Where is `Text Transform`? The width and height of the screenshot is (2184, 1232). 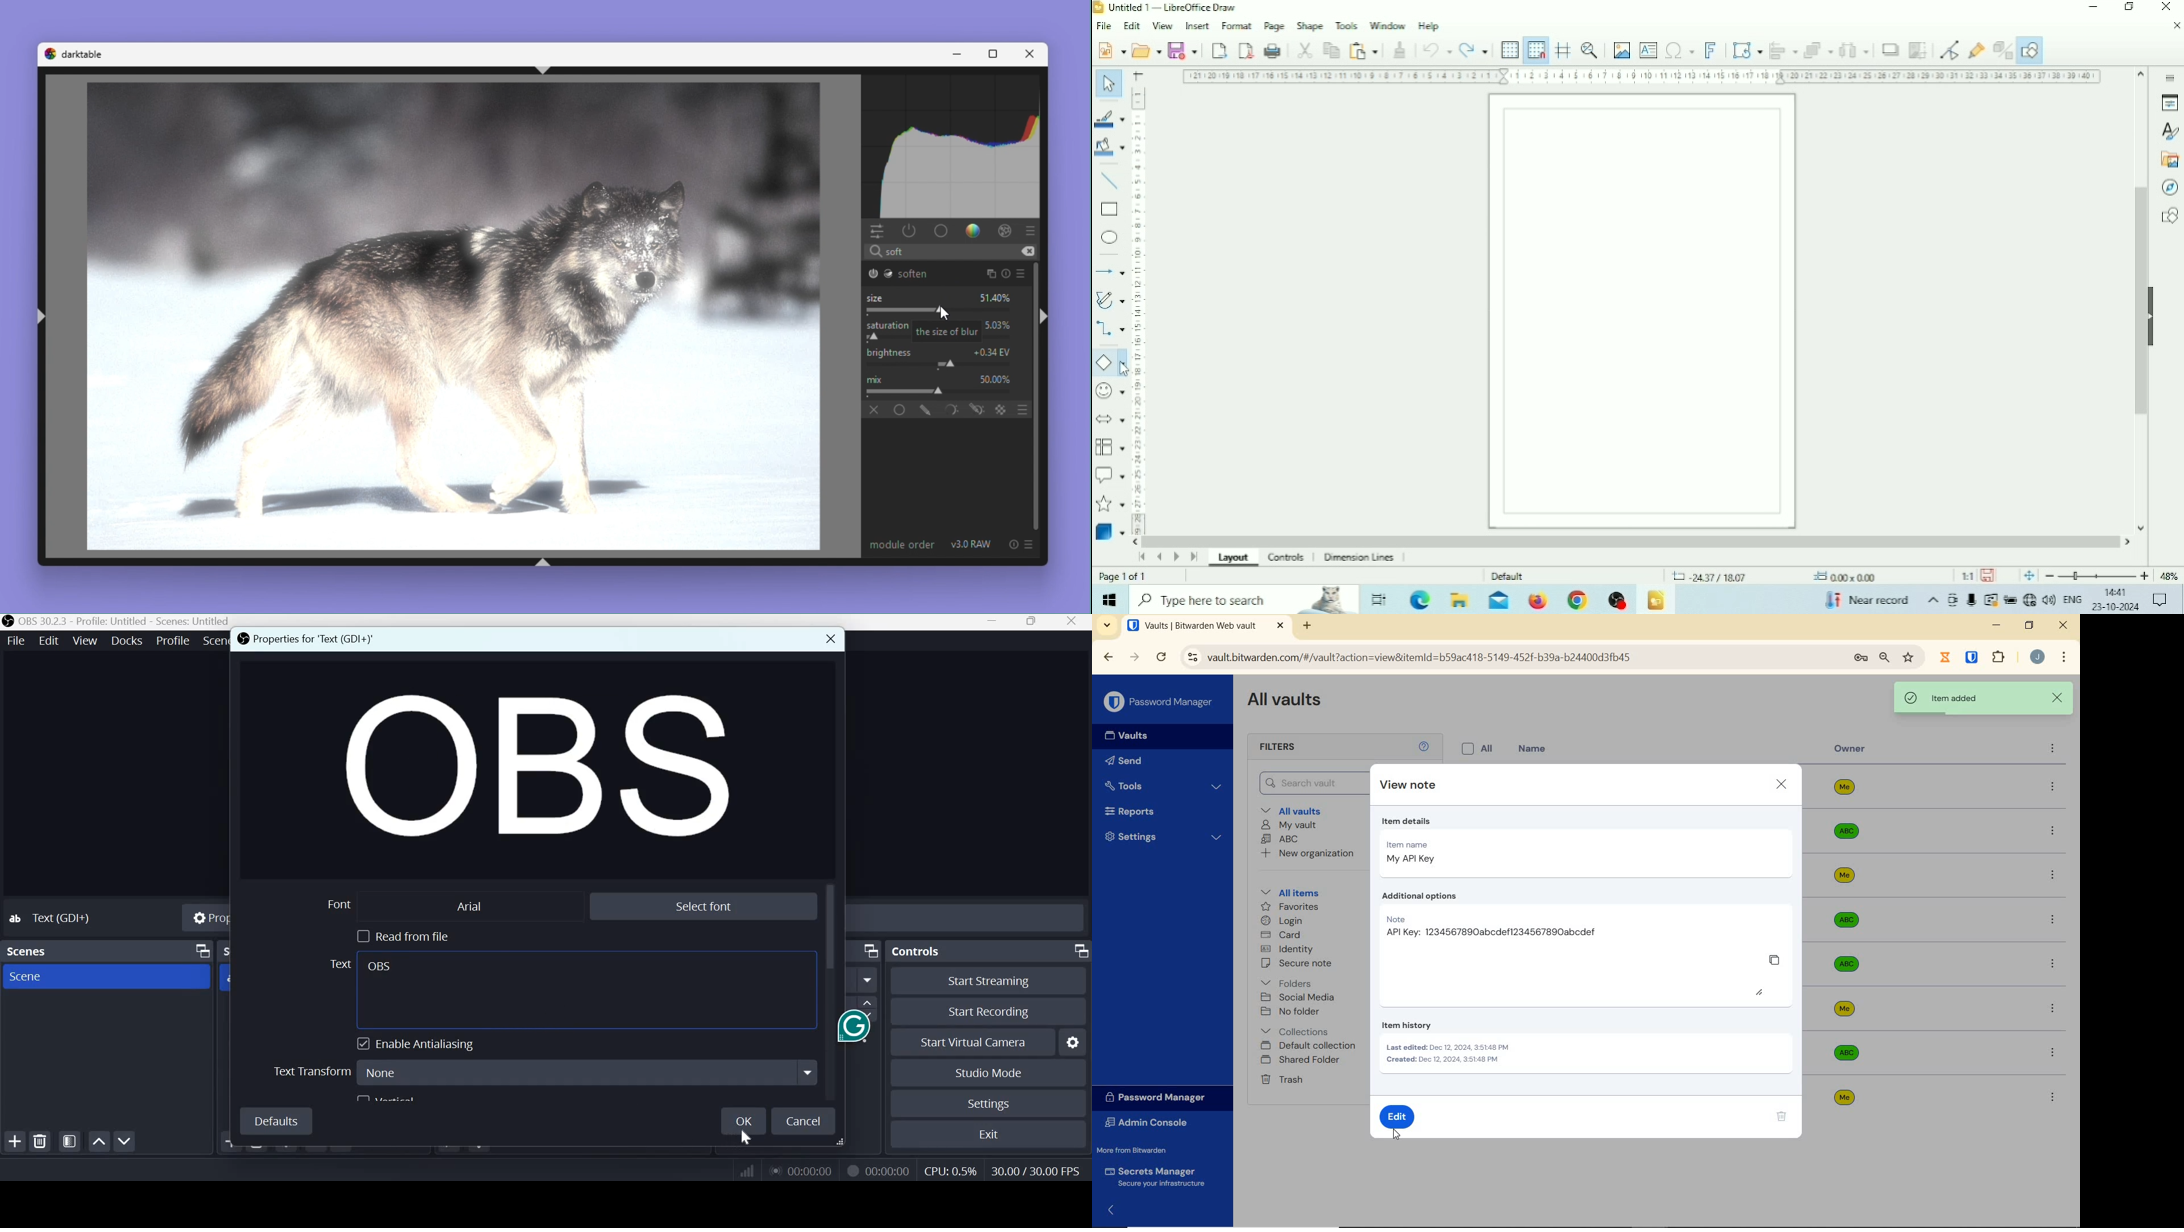
Text Transform is located at coordinates (311, 1071).